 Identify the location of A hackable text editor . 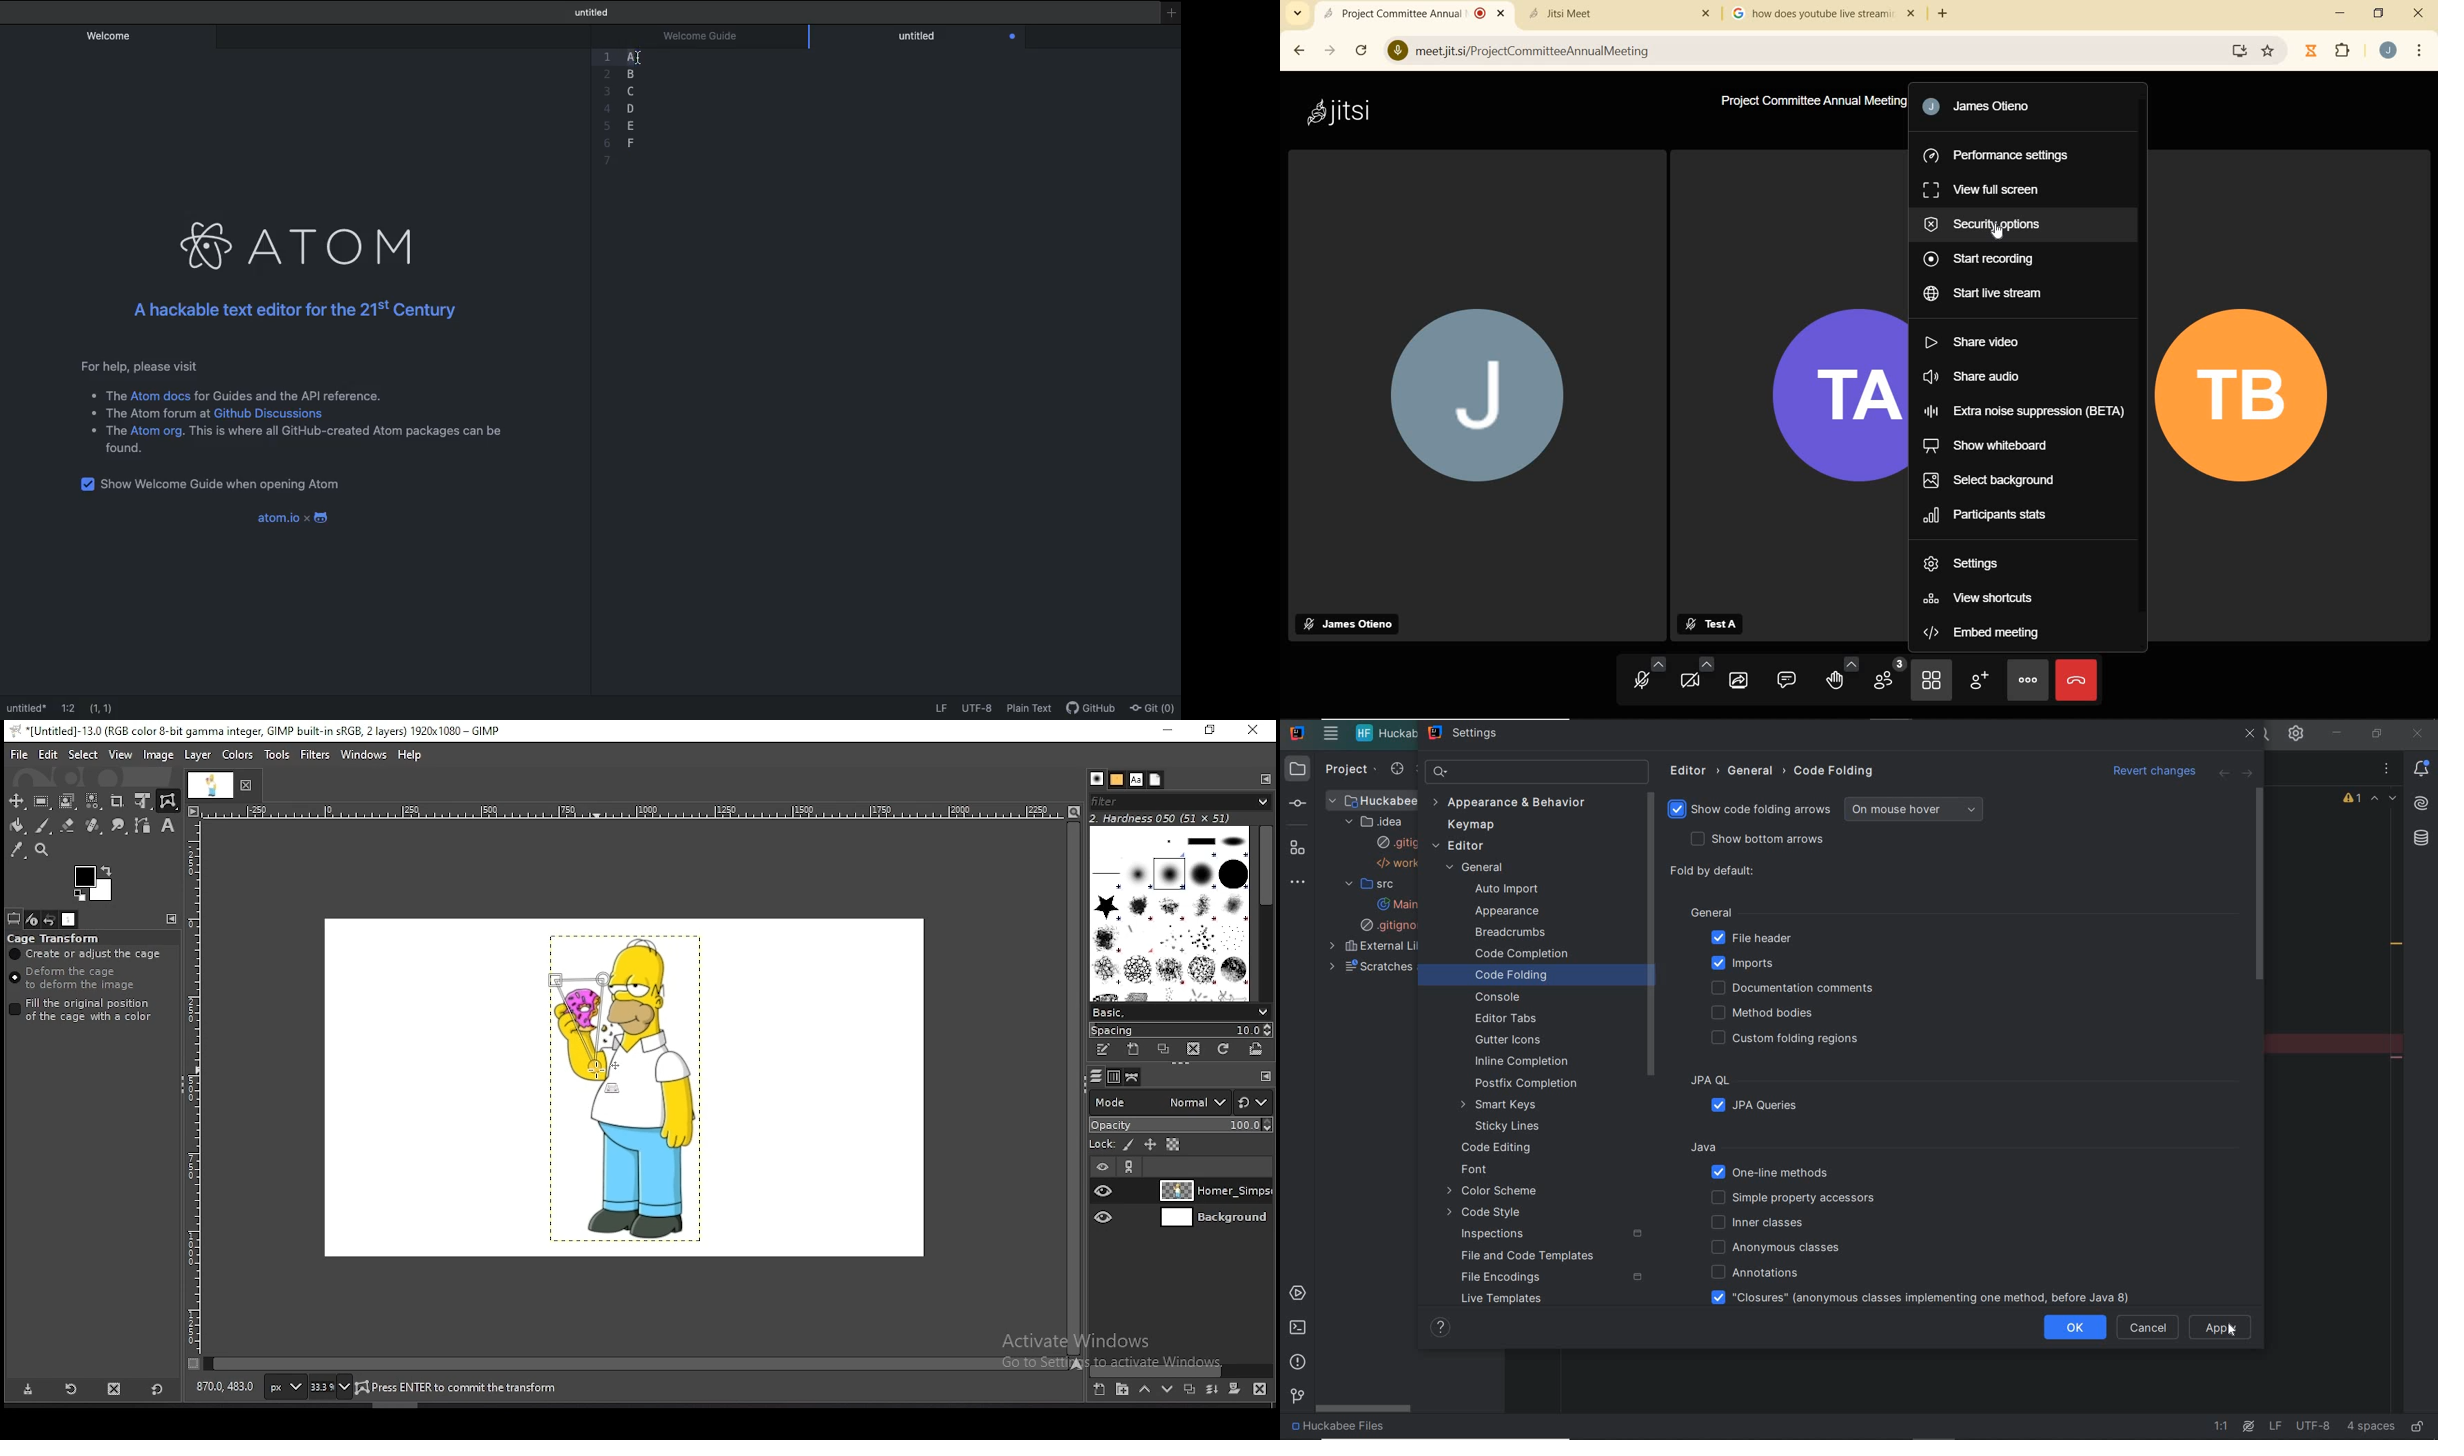
(307, 312).